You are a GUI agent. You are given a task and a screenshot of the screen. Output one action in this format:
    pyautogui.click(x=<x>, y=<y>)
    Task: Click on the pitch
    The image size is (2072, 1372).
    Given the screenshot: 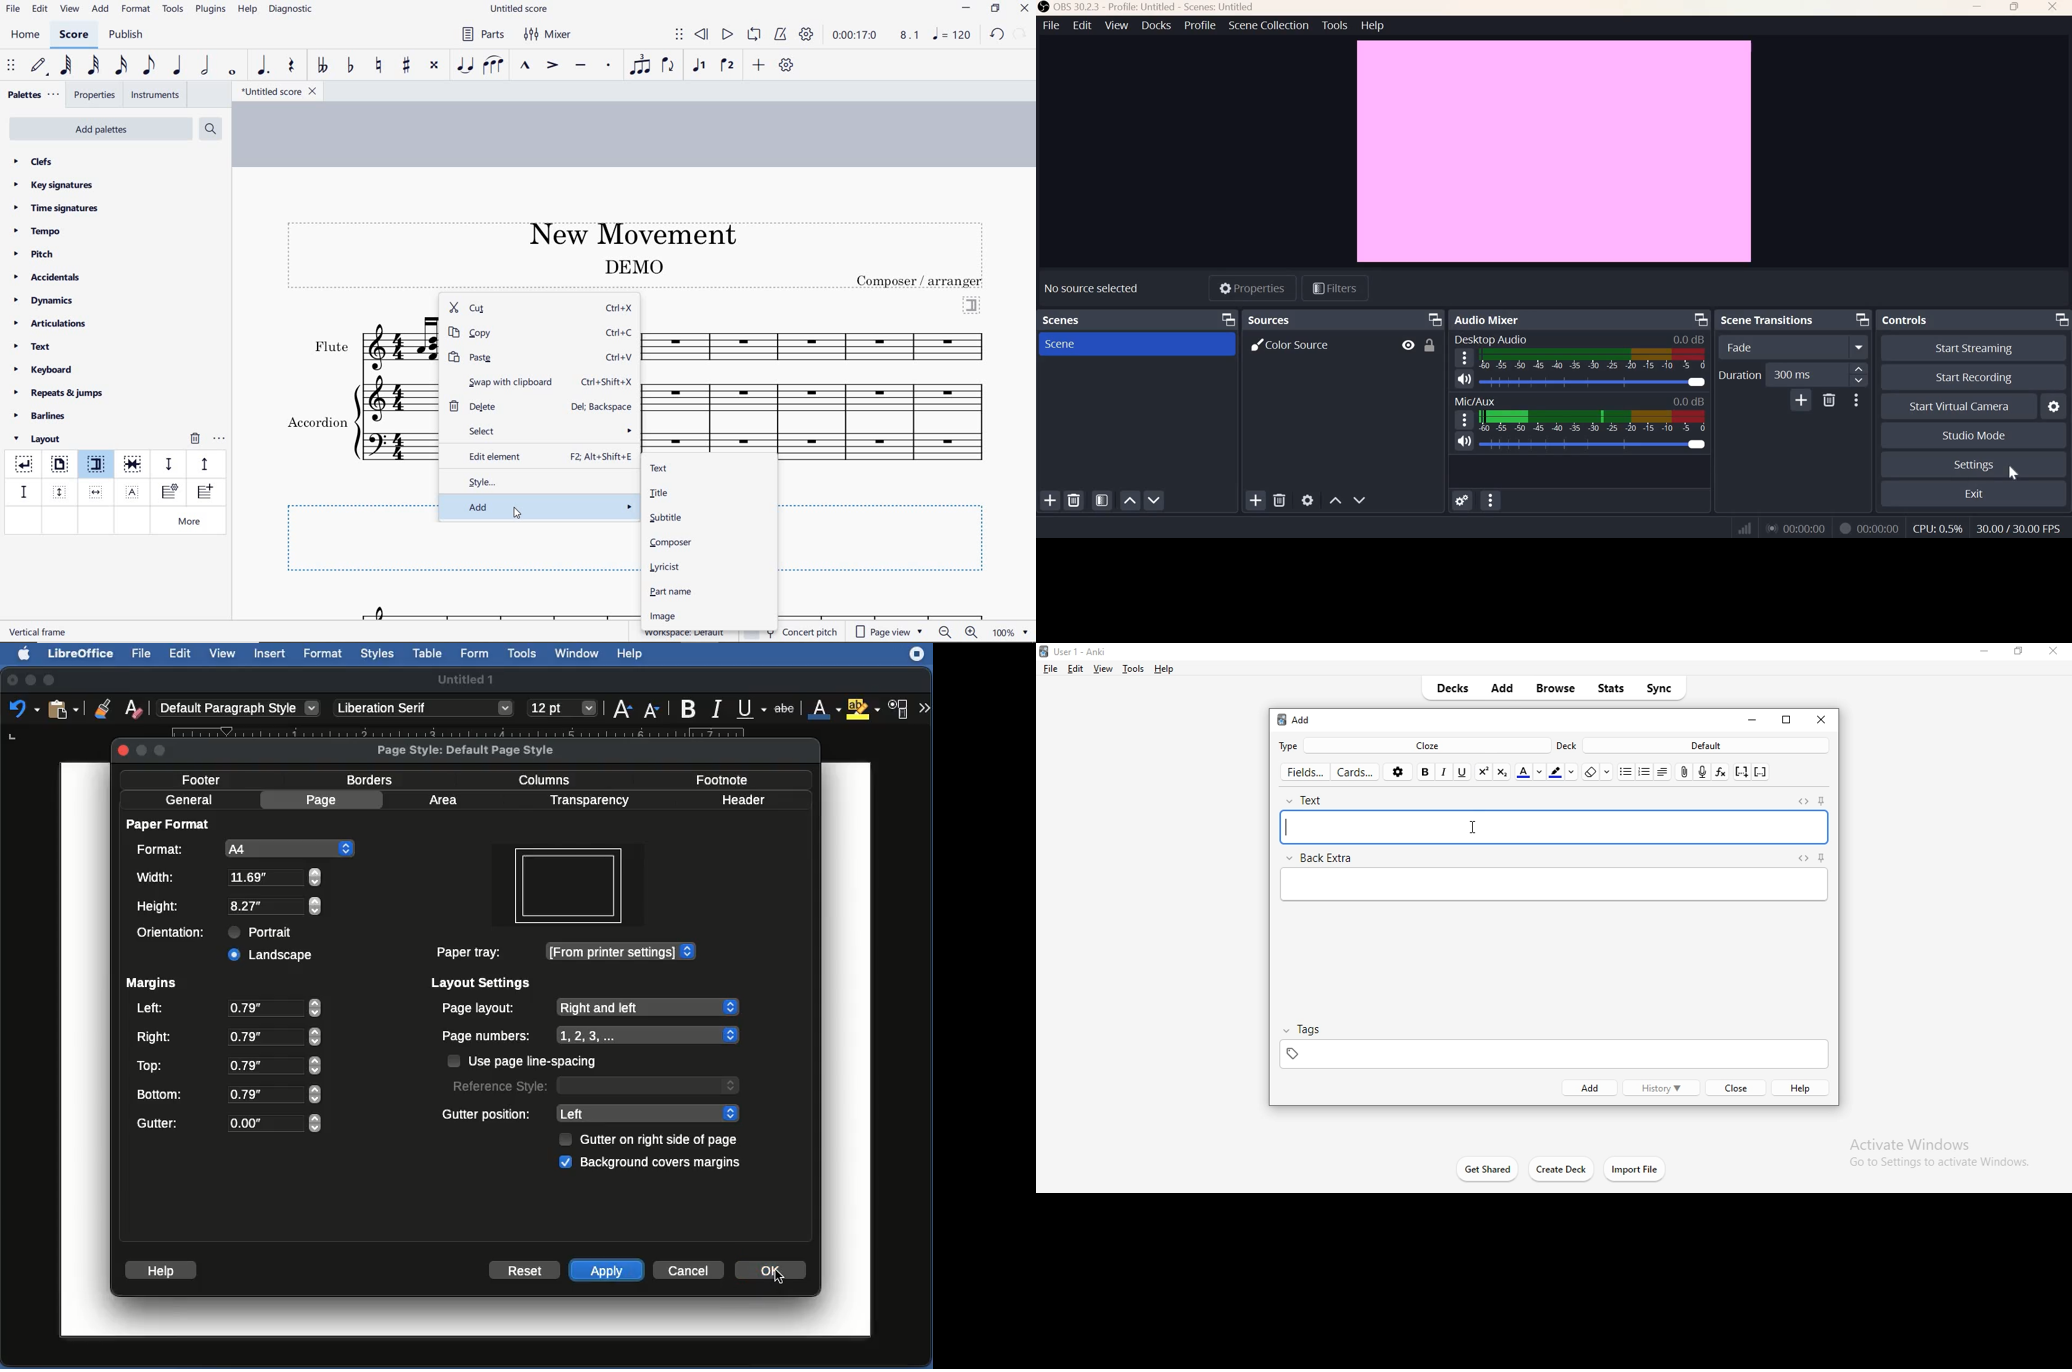 What is the action you would take?
    pyautogui.click(x=38, y=255)
    